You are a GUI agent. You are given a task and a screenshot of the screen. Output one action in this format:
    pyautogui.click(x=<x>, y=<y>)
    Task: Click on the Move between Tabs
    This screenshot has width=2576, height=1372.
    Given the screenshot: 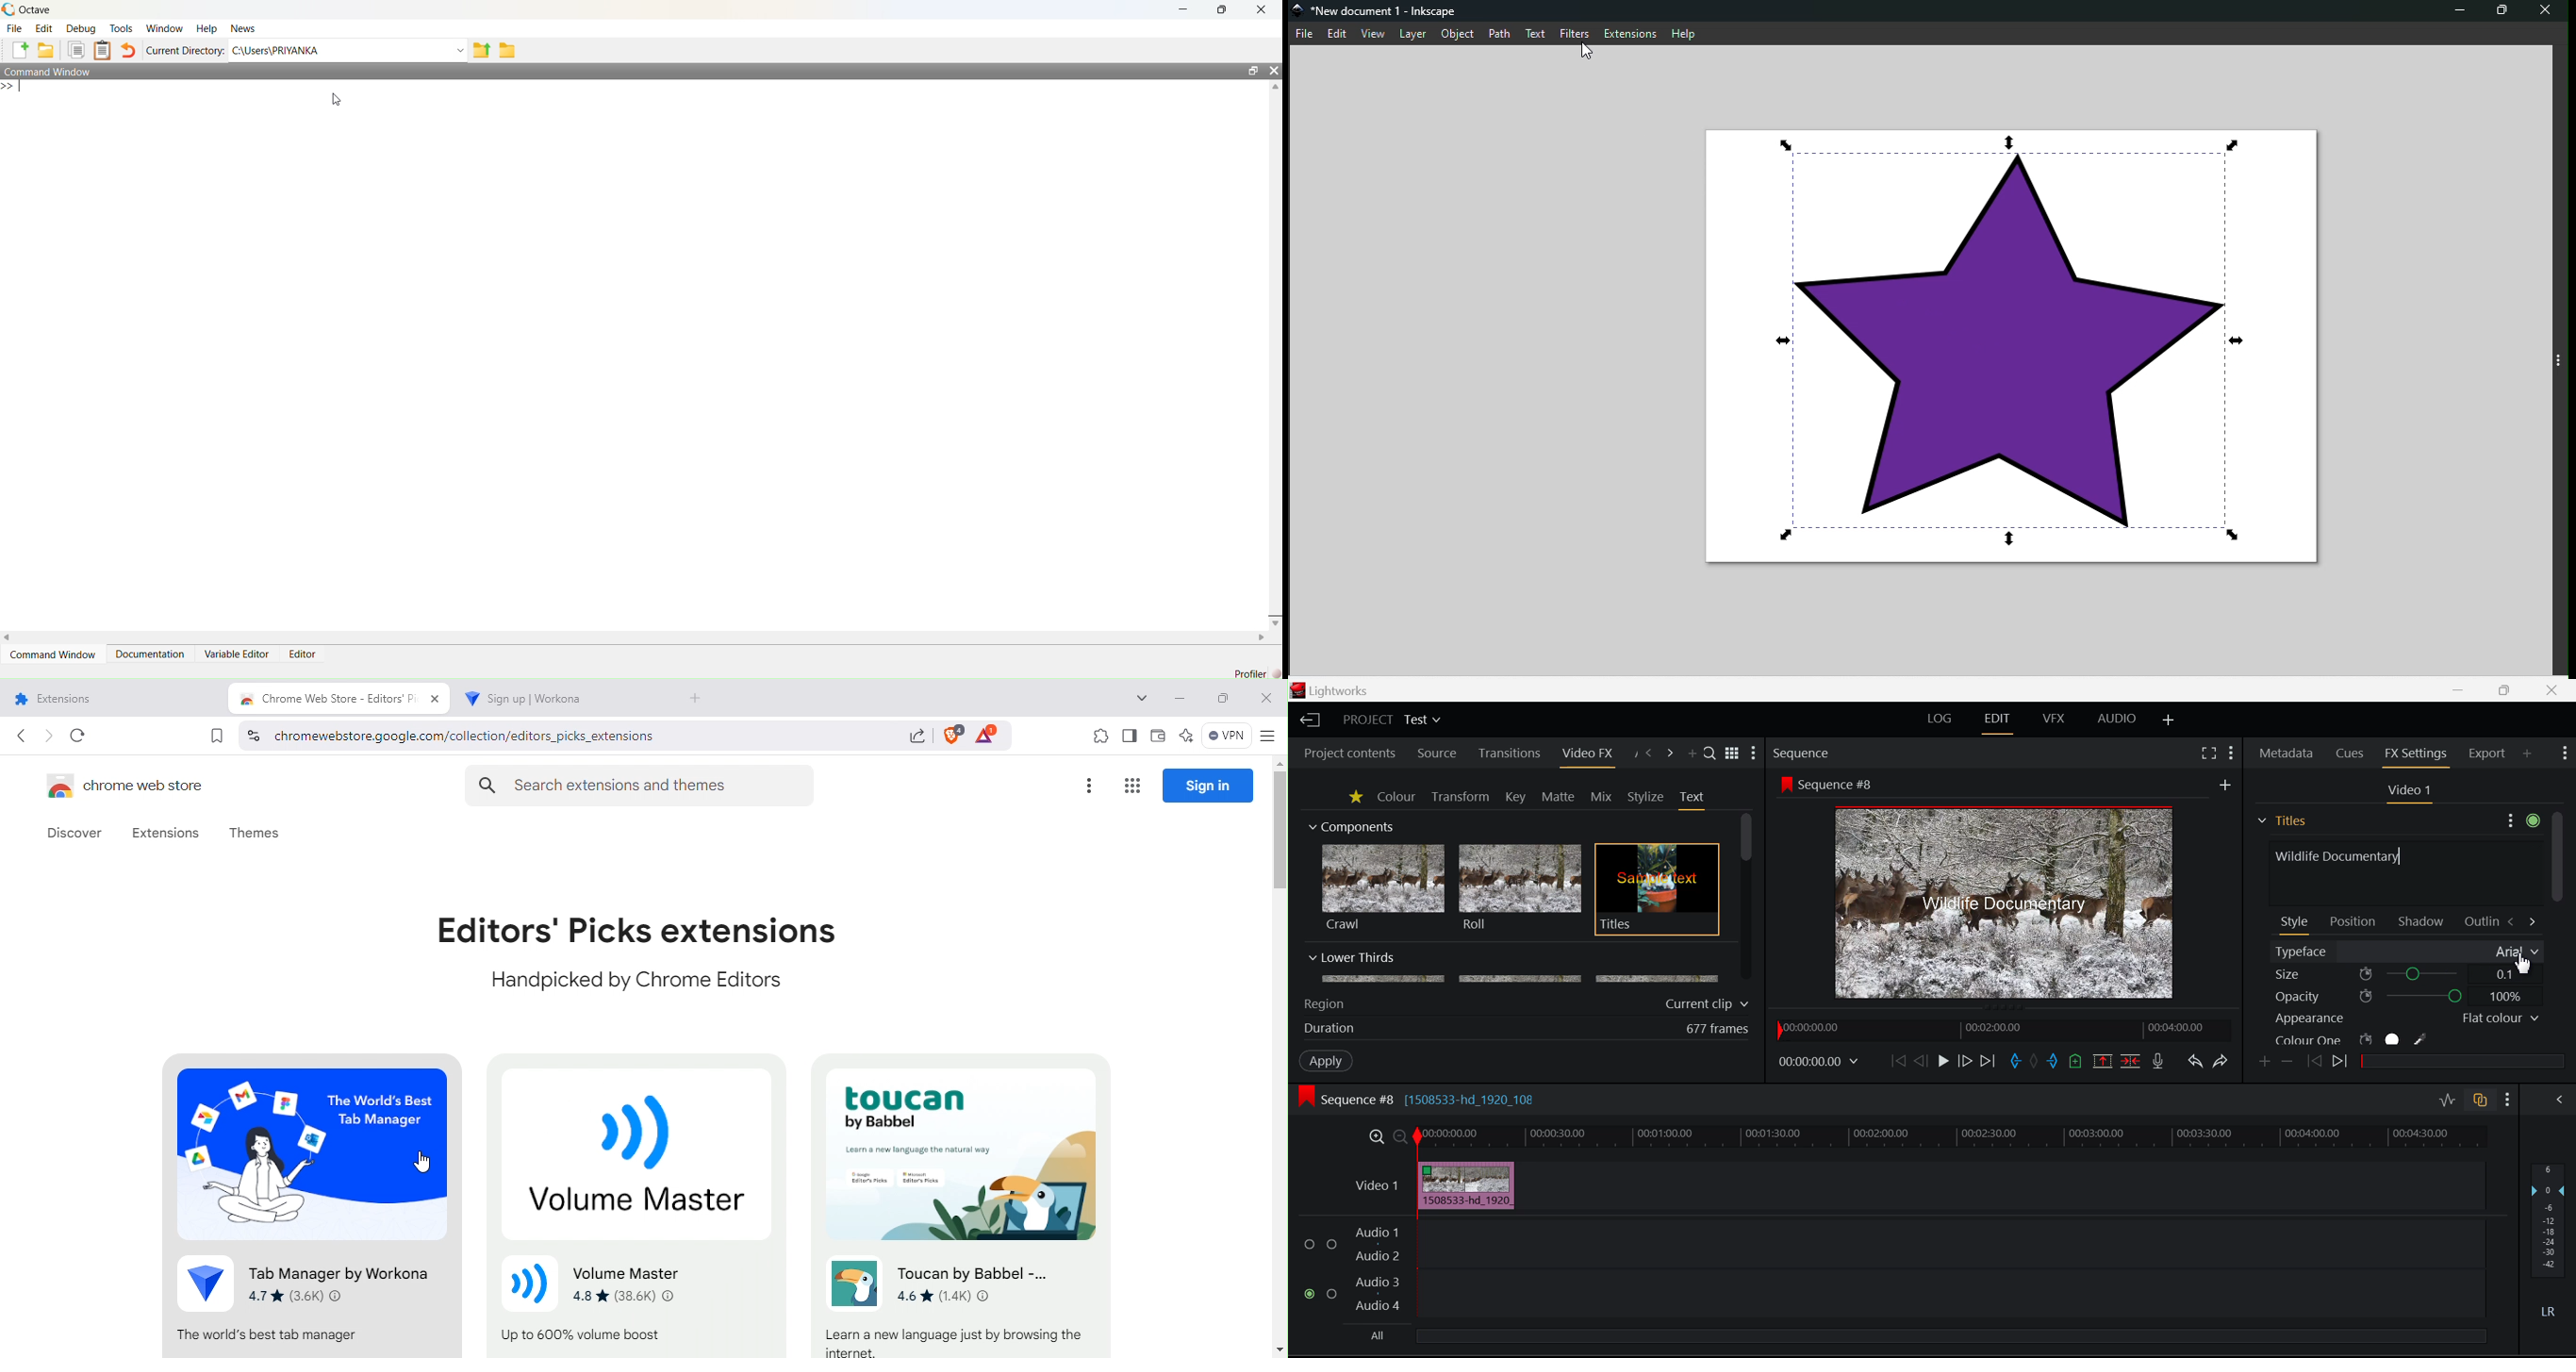 What is the action you would take?
    pyautogui.click(x=2521, y=921)
    